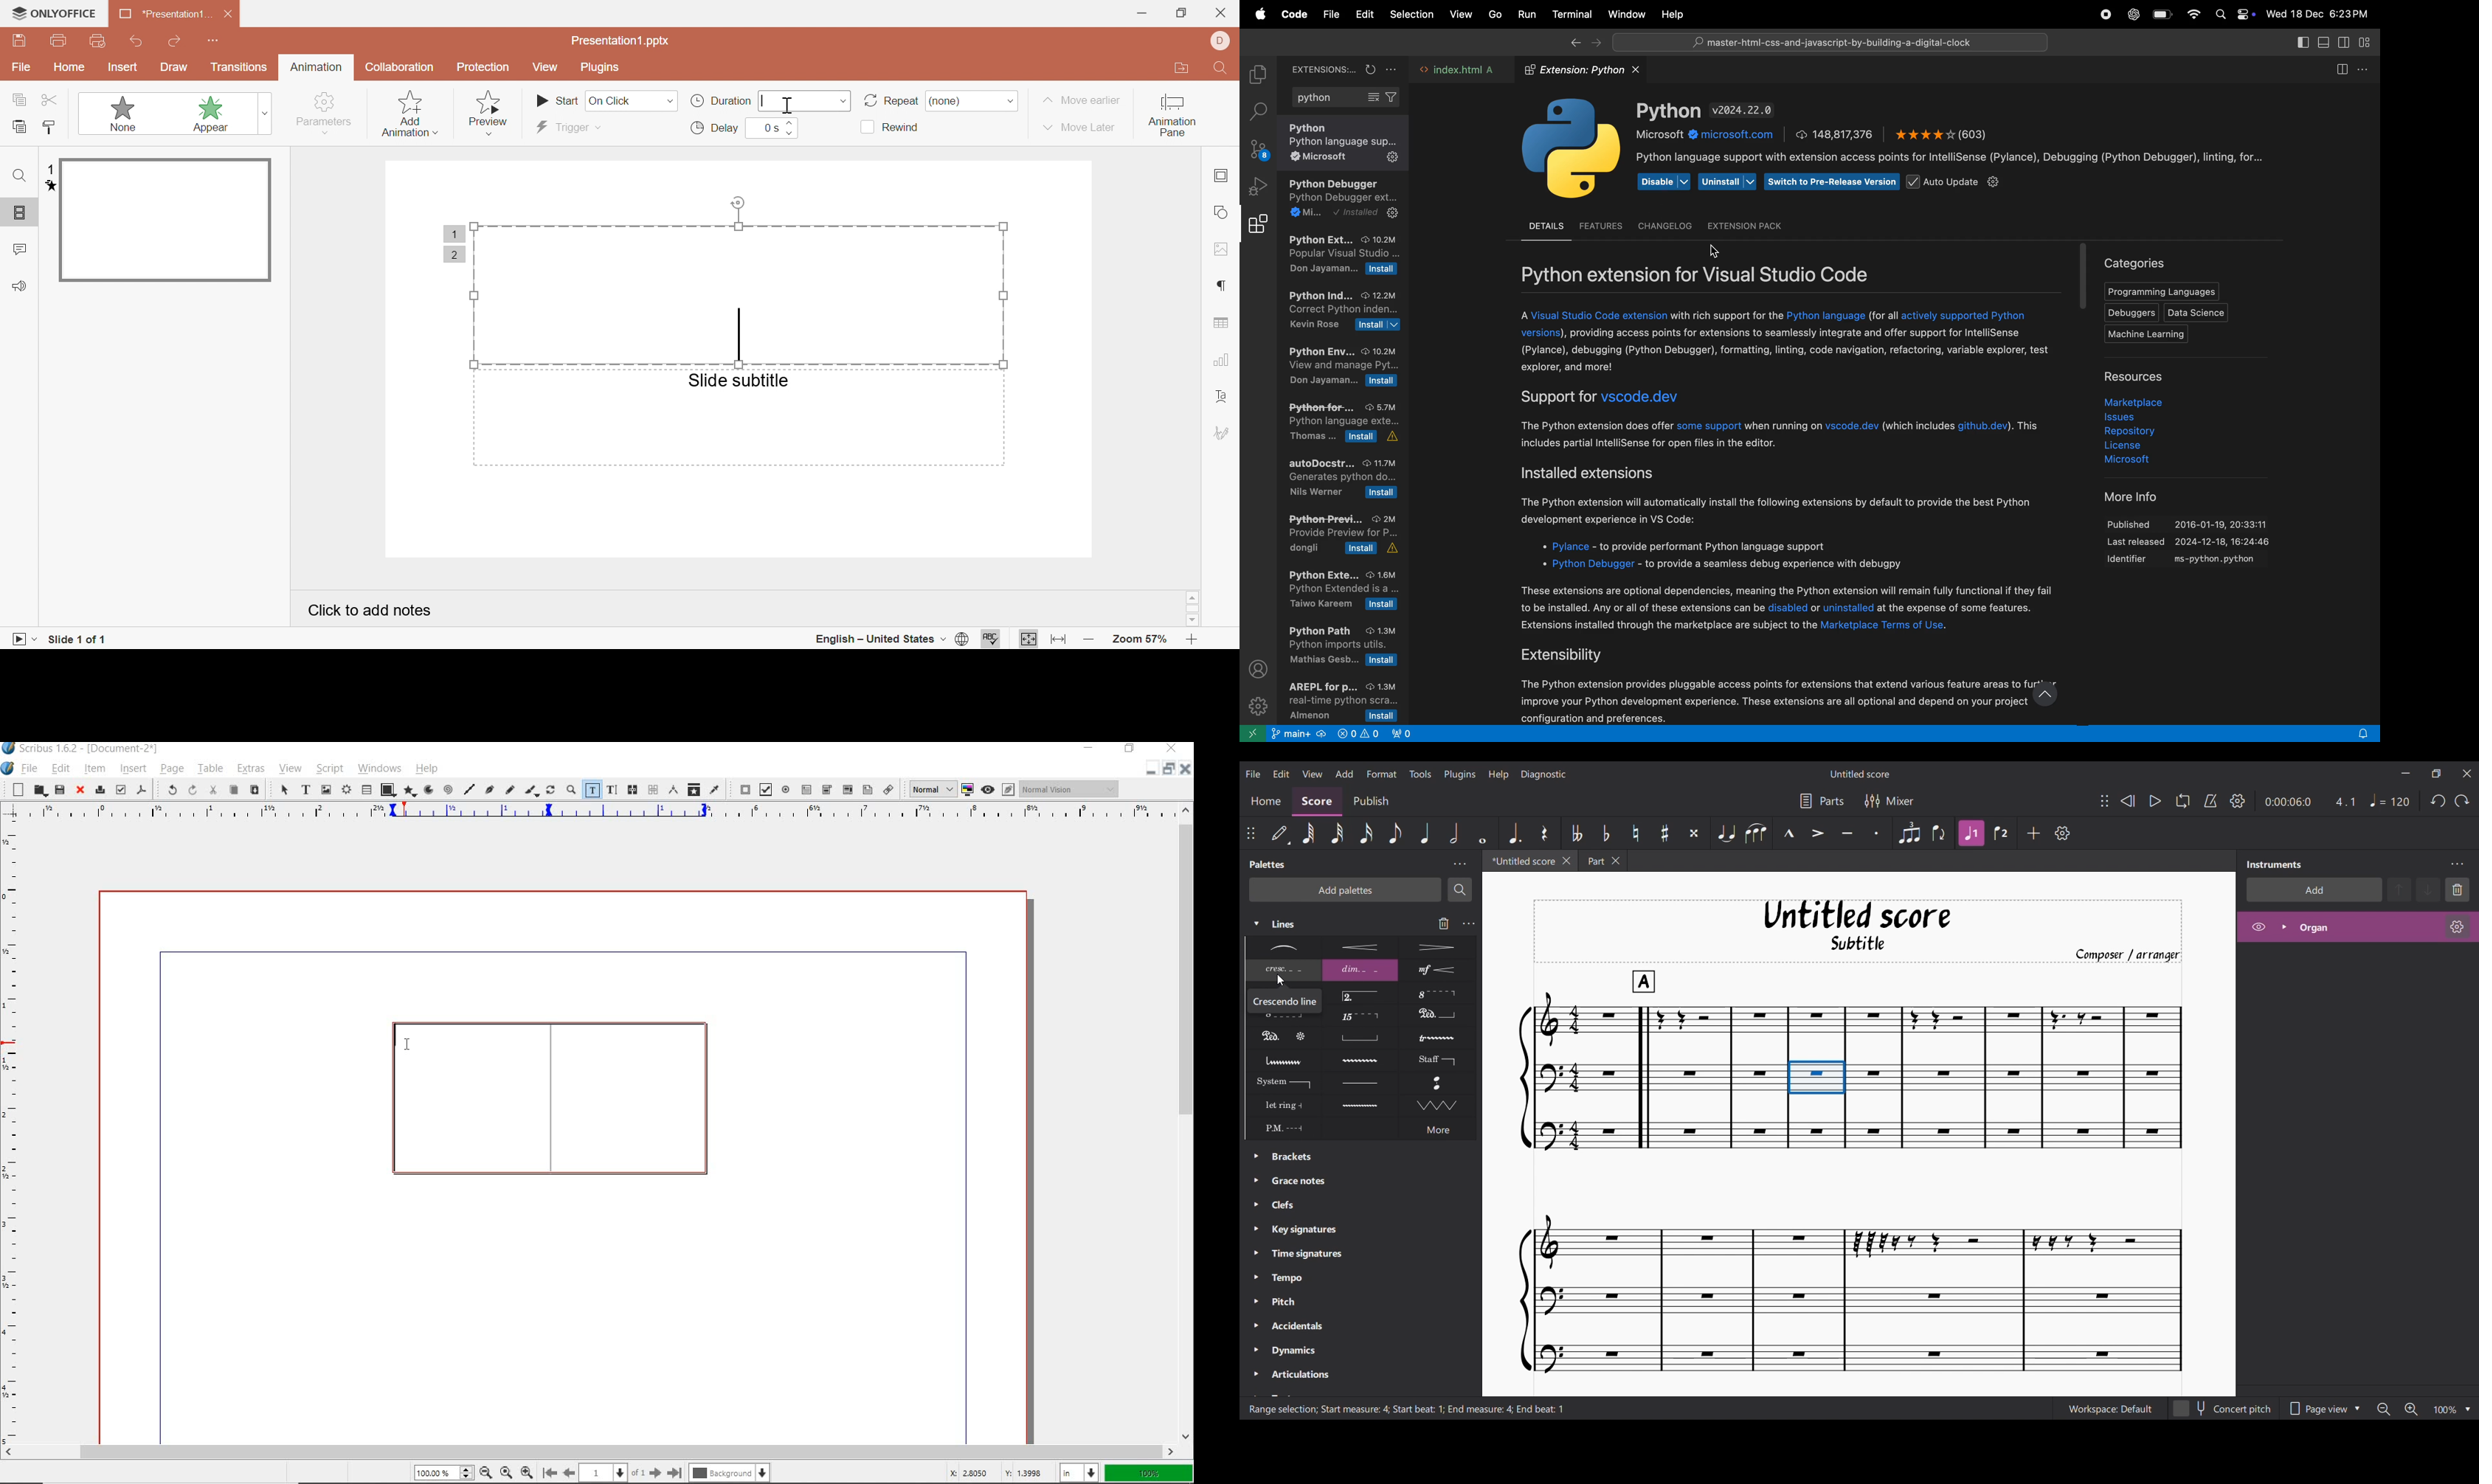  What do you see at coordinates (508, 789) in the screenshot?
I see `freehand line` at bounding box center [508, 789].